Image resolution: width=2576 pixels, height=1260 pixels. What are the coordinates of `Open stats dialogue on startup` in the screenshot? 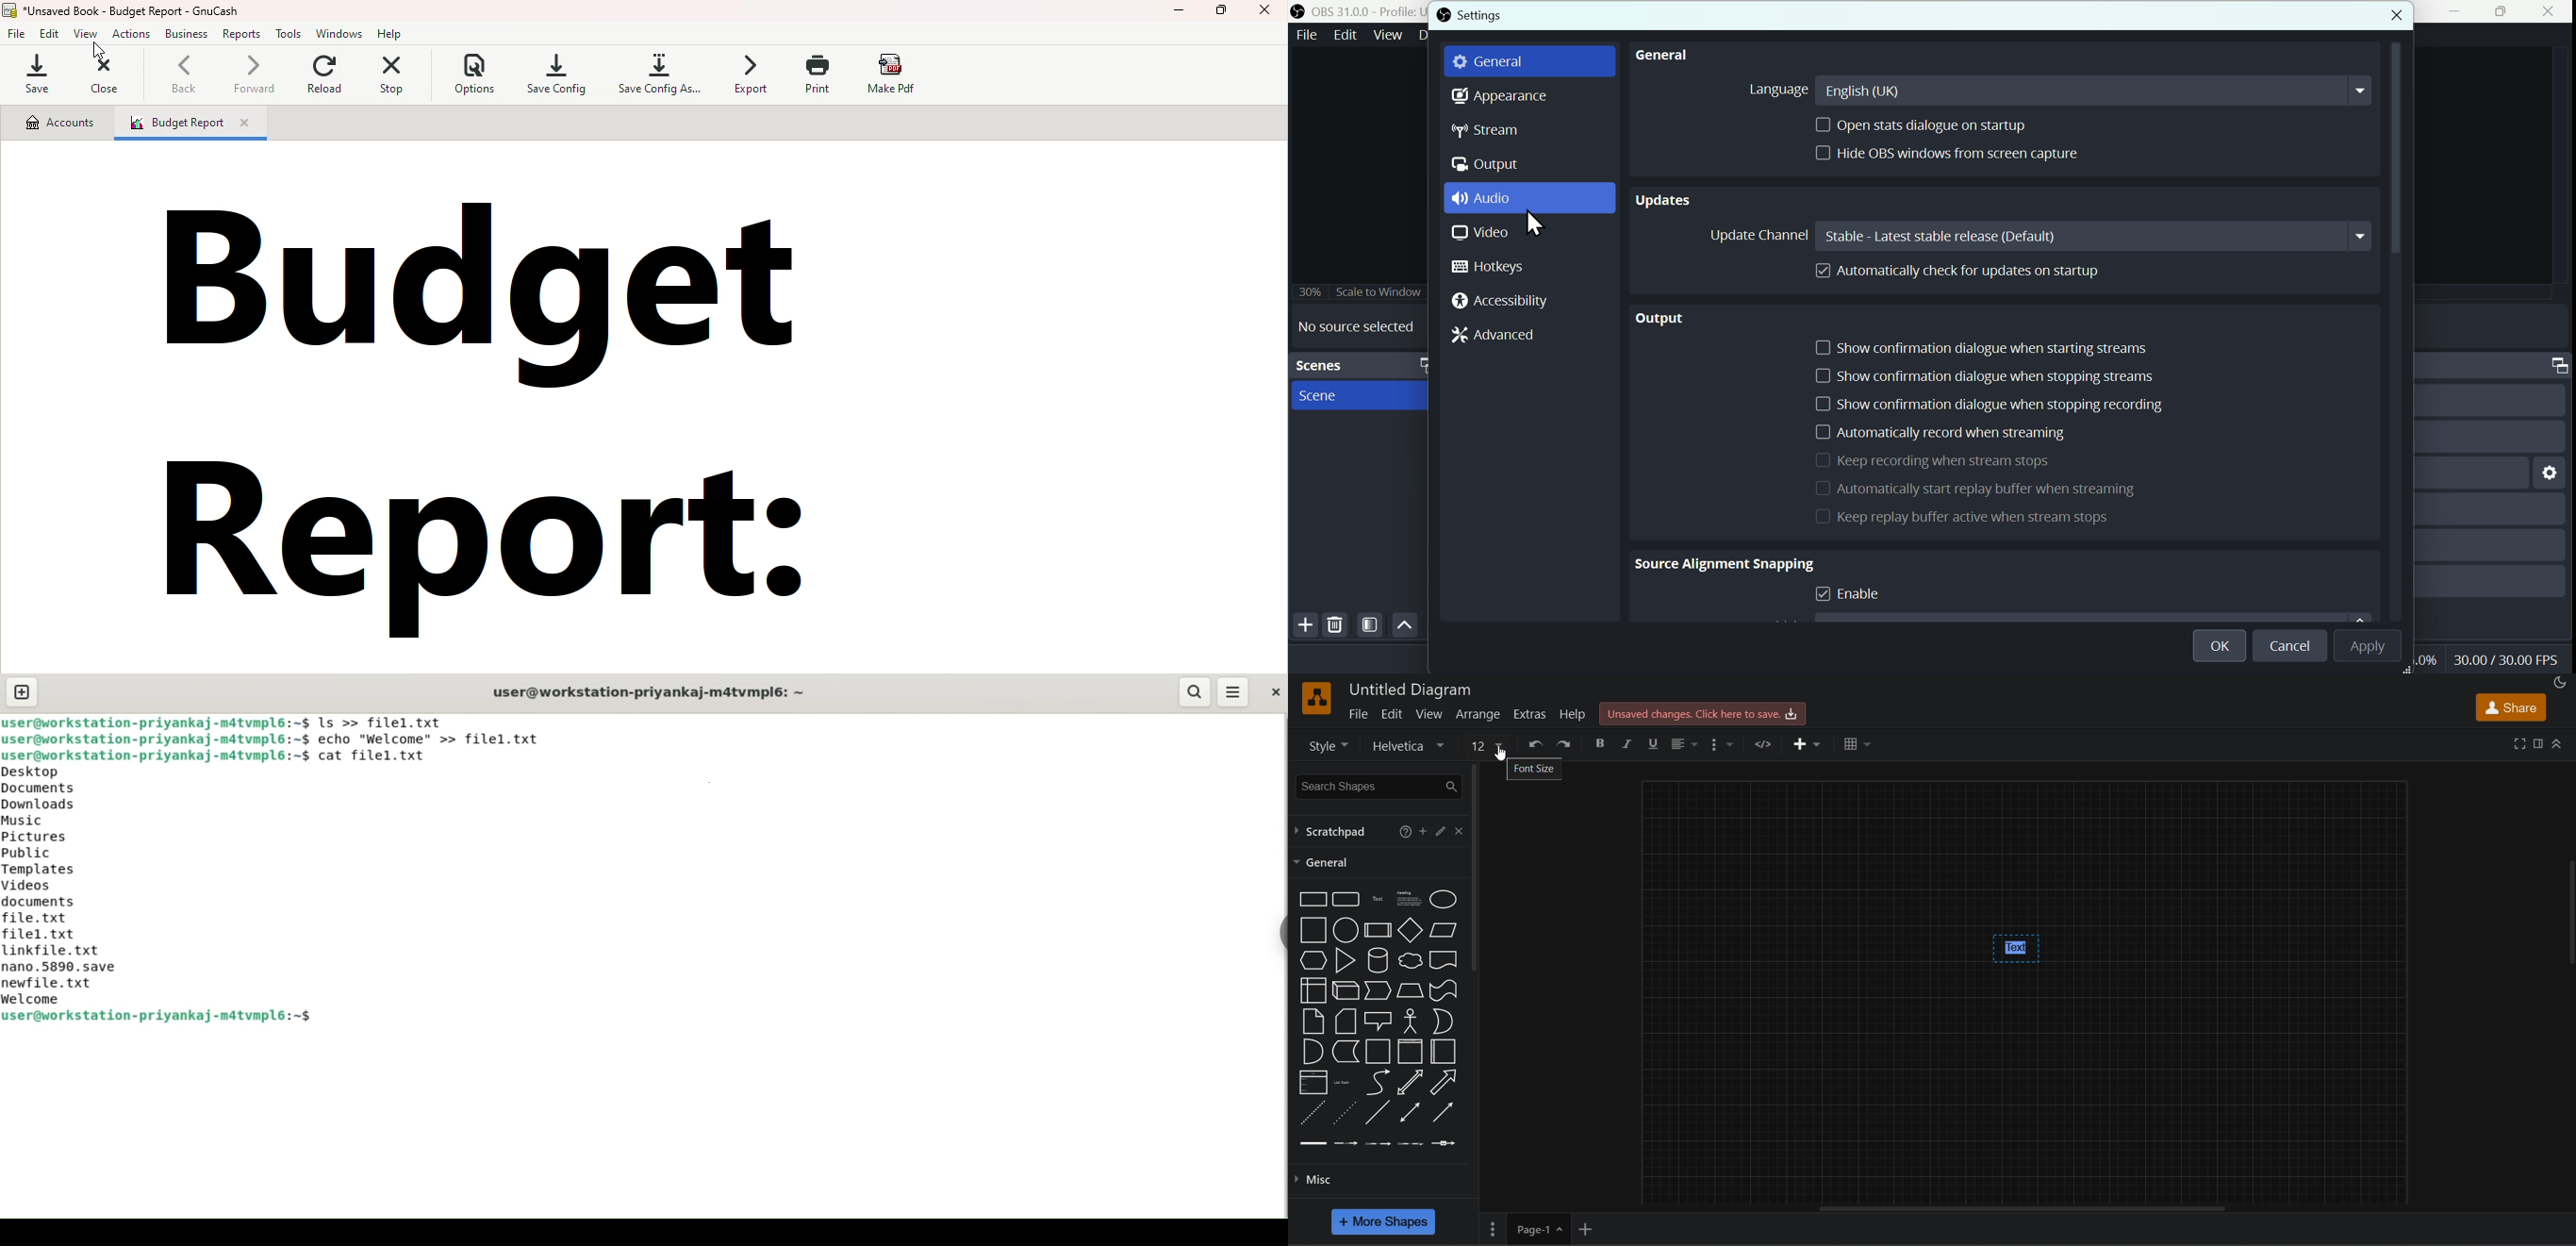 It's located at (1946, 126).